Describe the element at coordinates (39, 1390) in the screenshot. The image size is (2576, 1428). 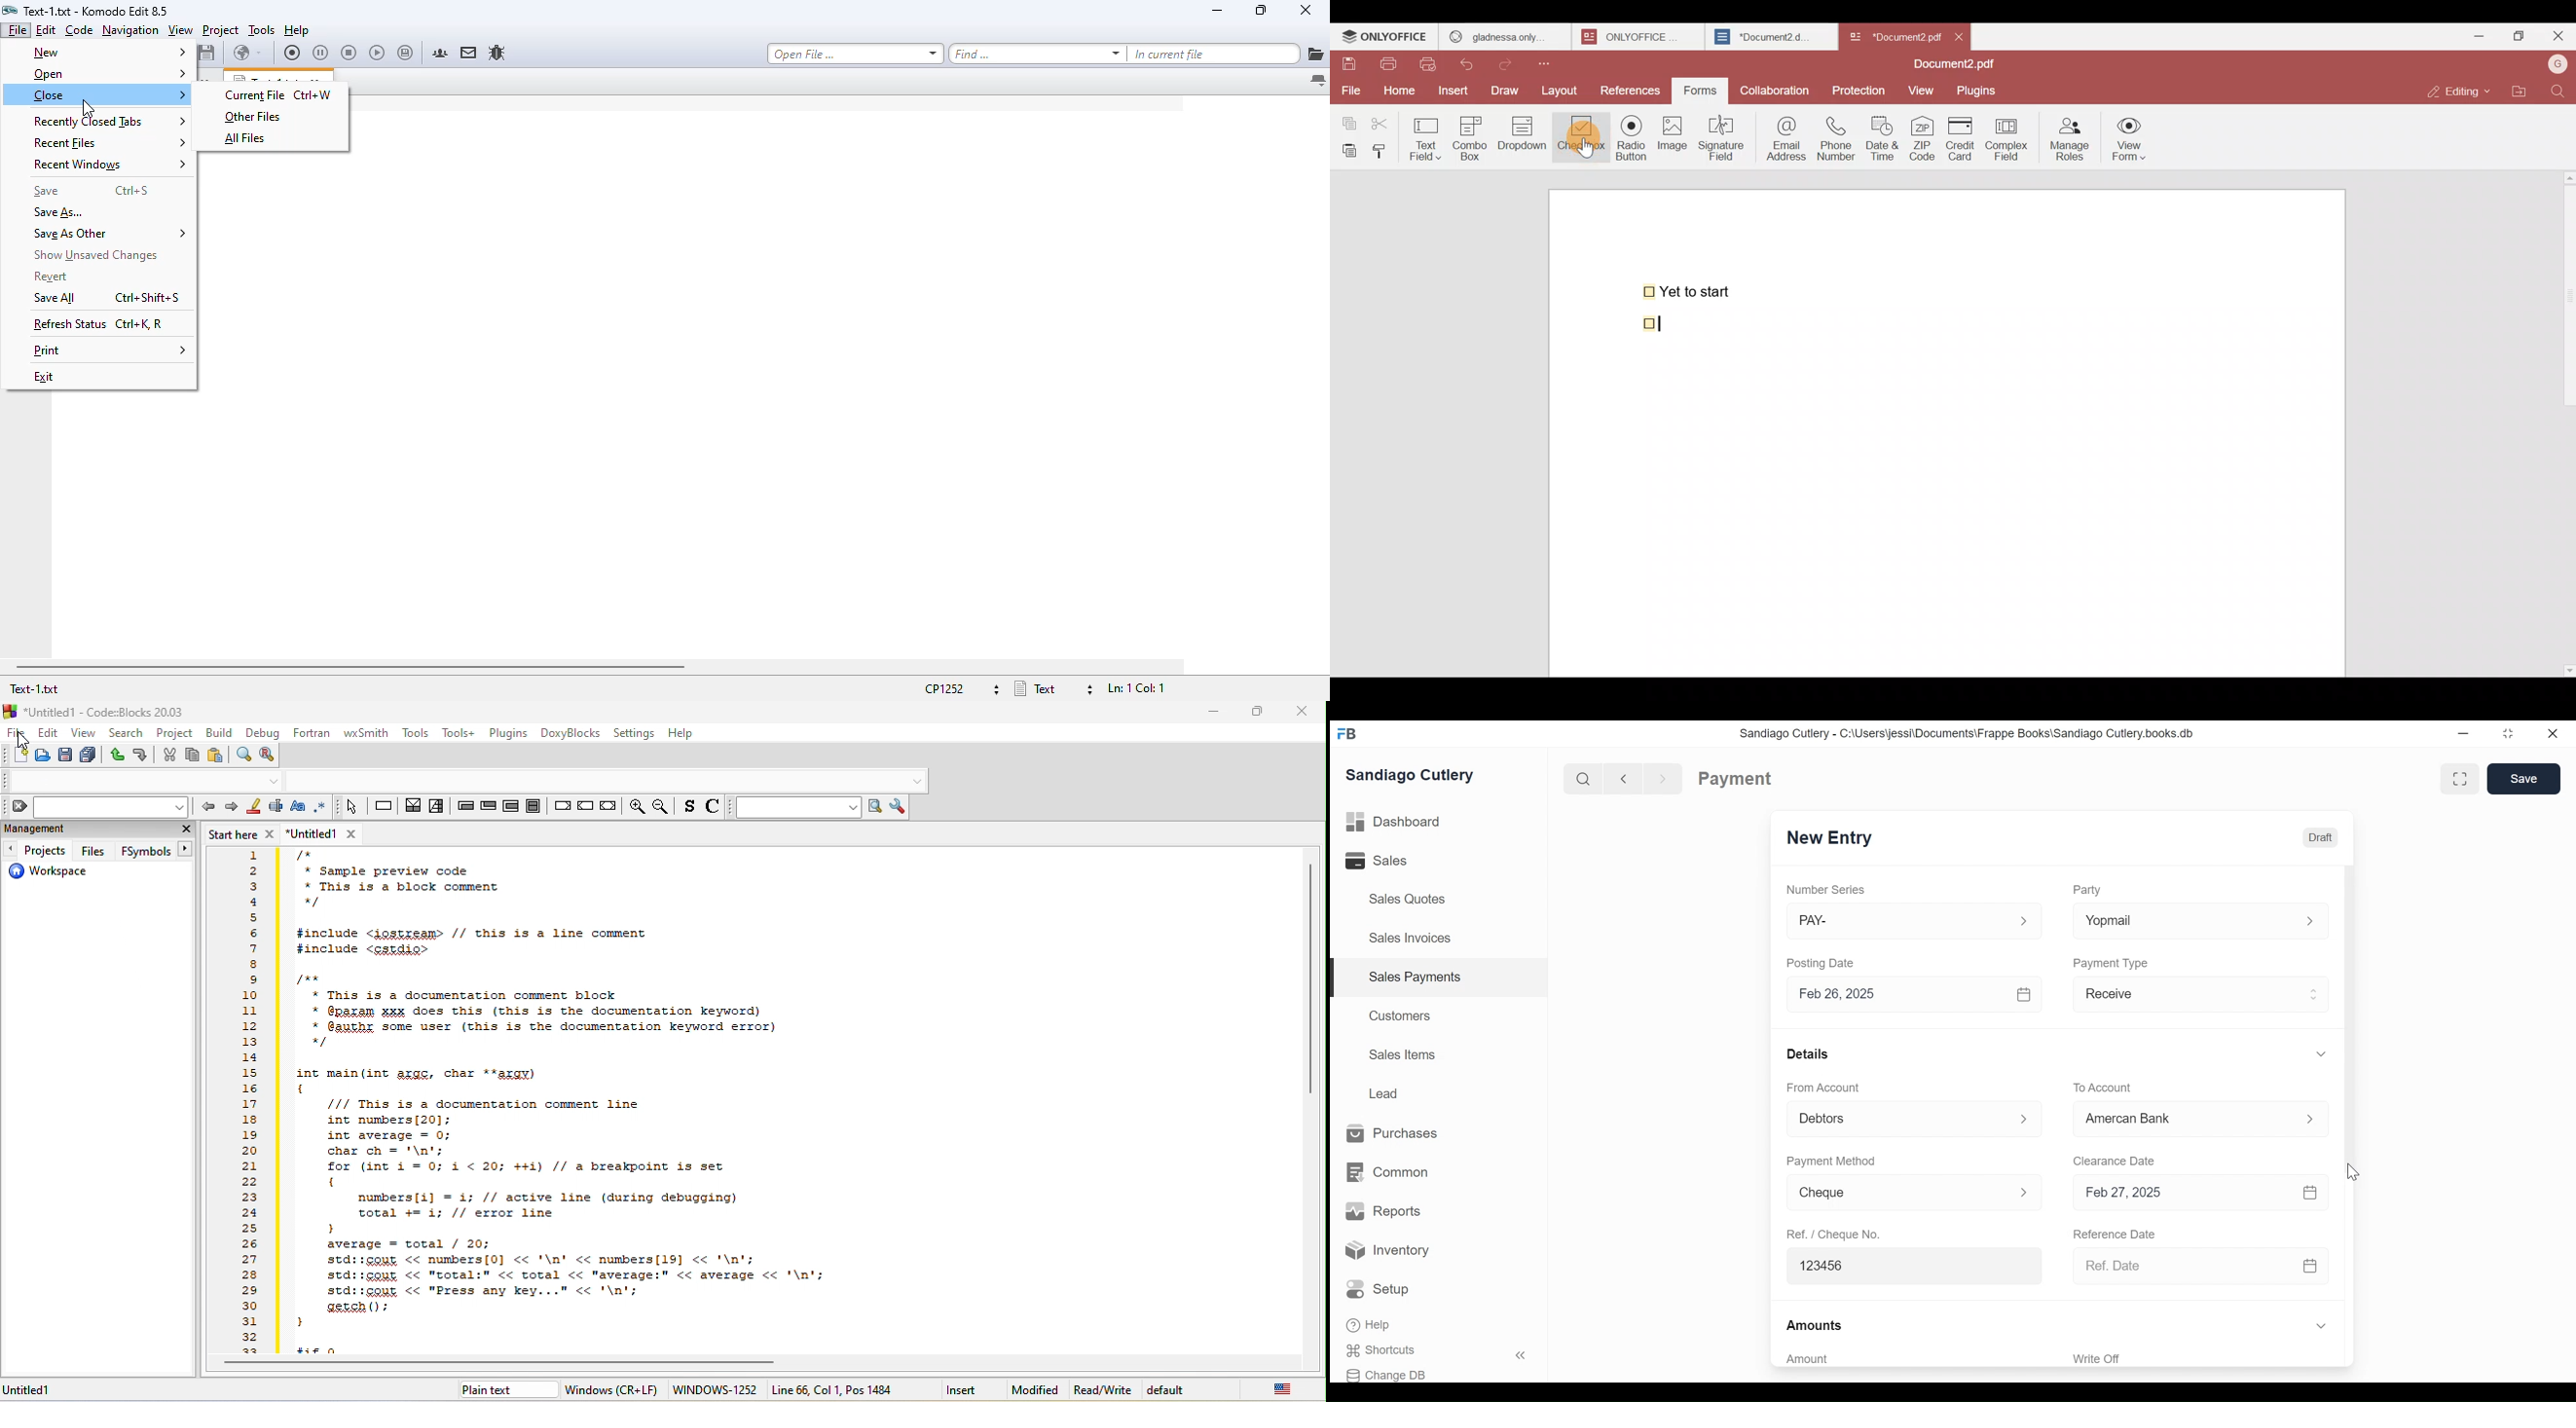
I see `untitled 1` at that location.